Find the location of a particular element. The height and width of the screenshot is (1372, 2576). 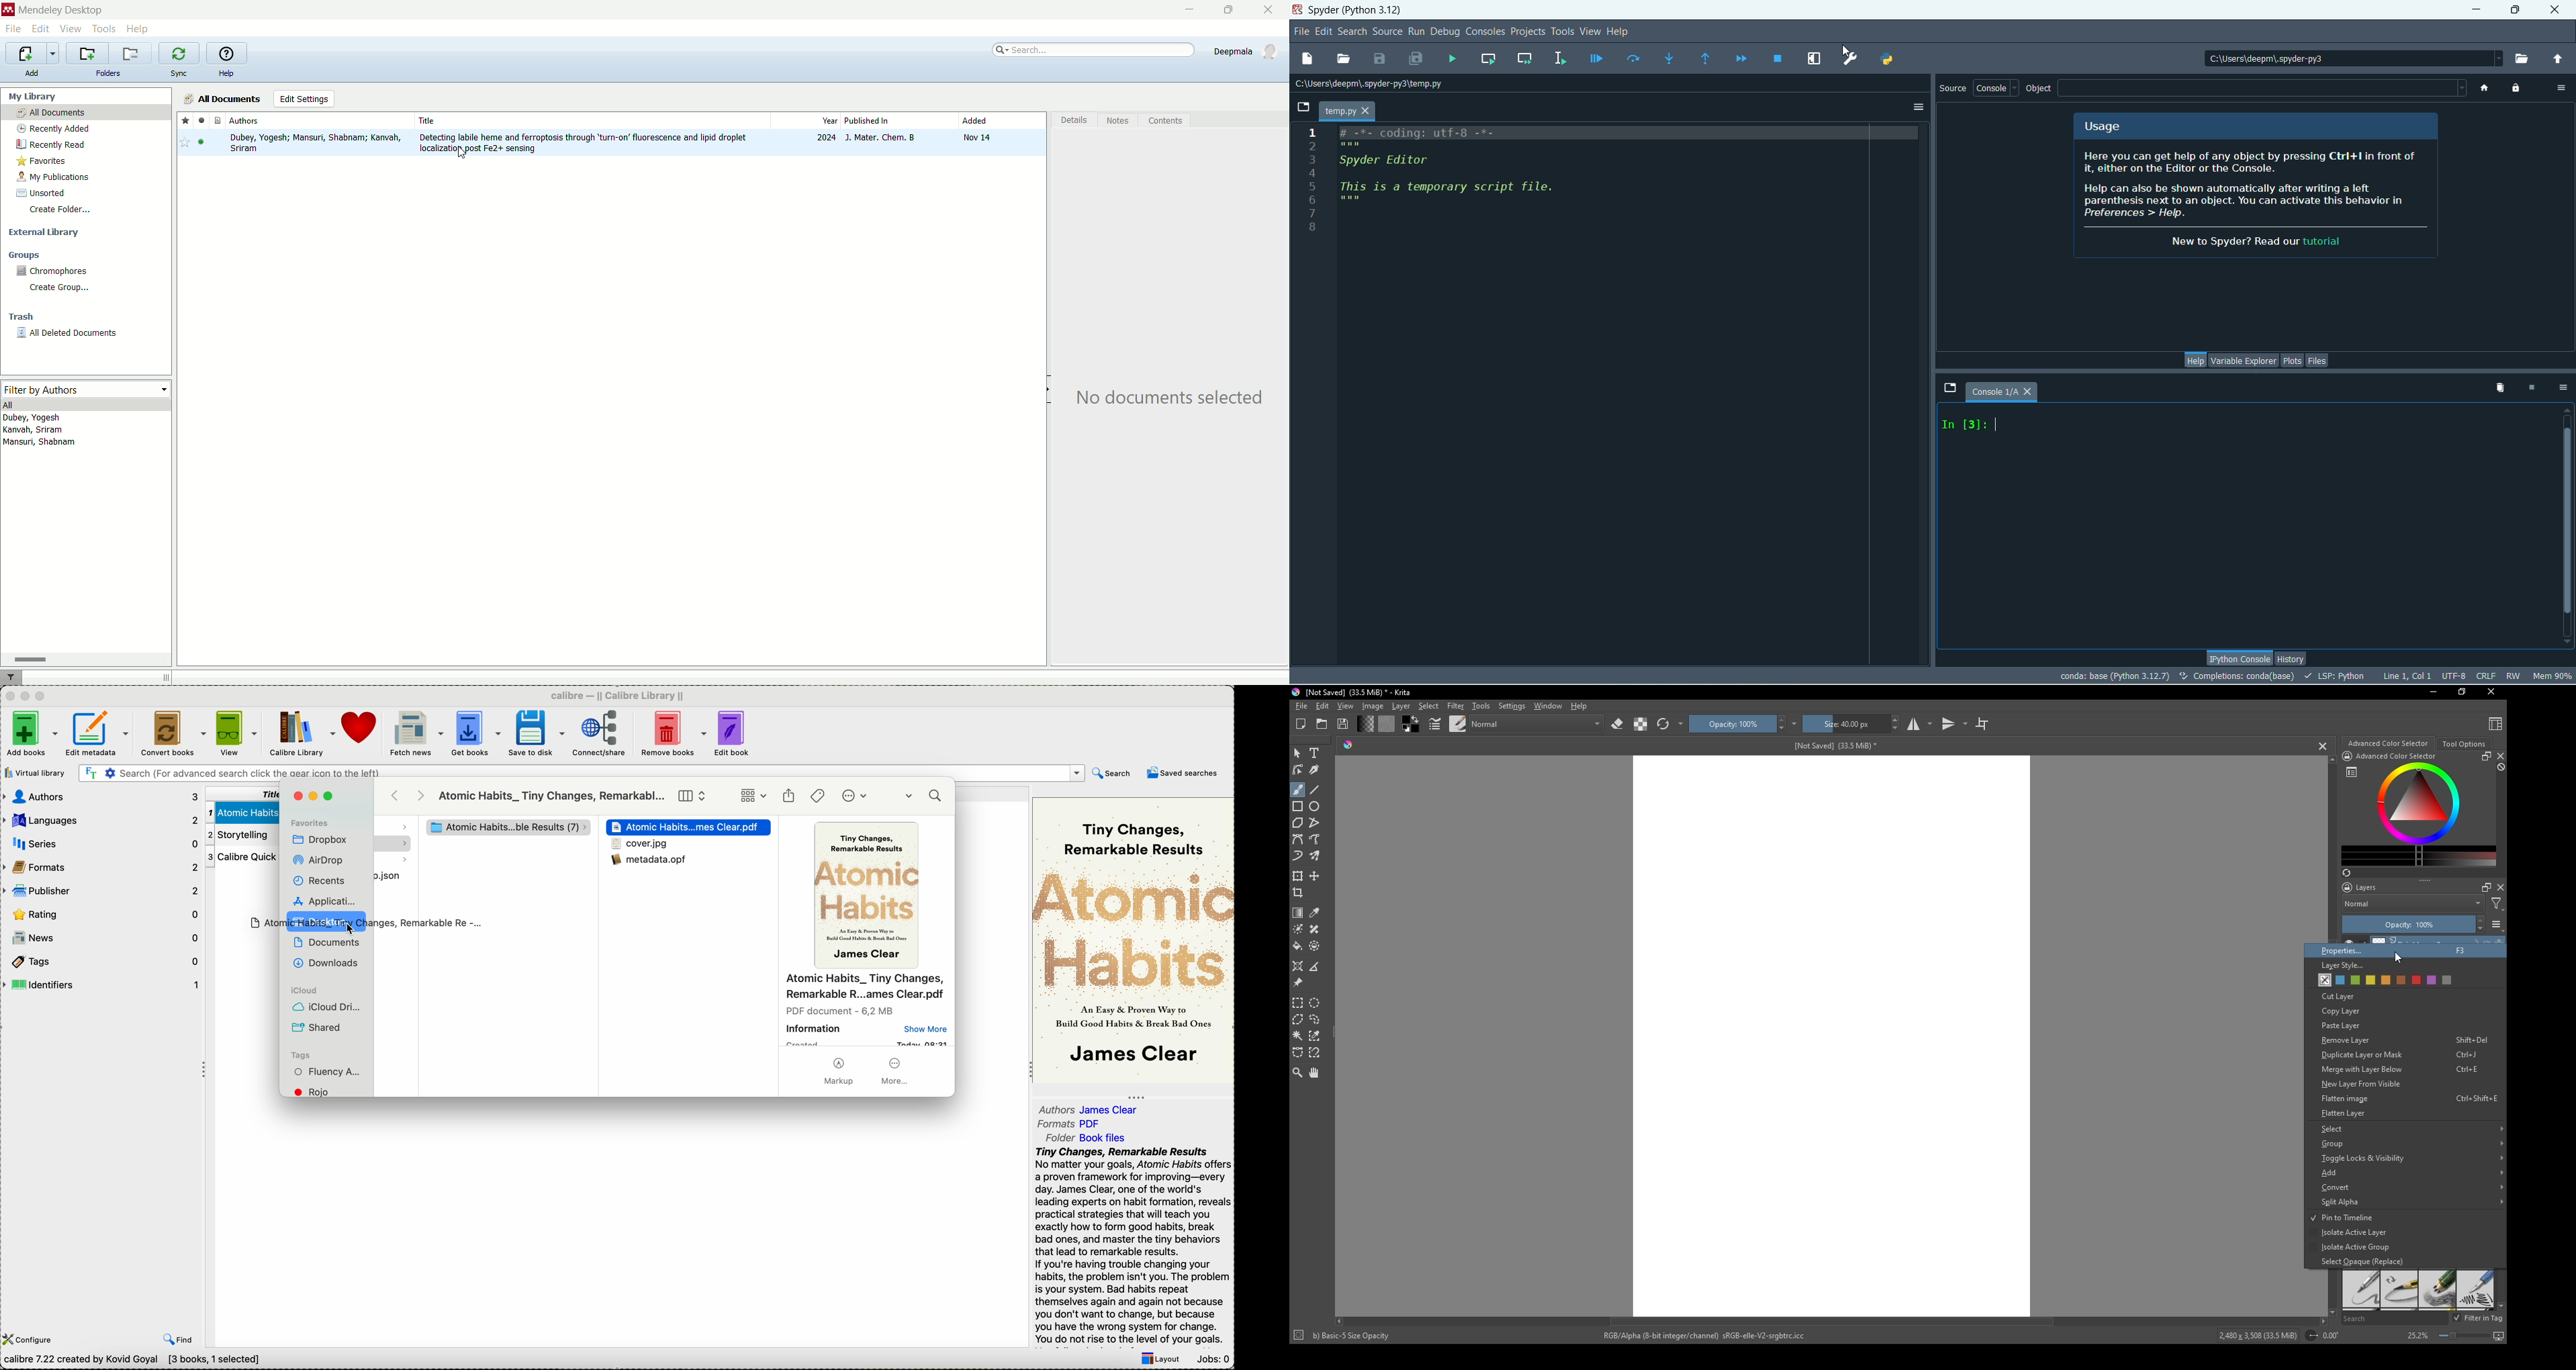

temp.py is located at coordinates (1349, 111).